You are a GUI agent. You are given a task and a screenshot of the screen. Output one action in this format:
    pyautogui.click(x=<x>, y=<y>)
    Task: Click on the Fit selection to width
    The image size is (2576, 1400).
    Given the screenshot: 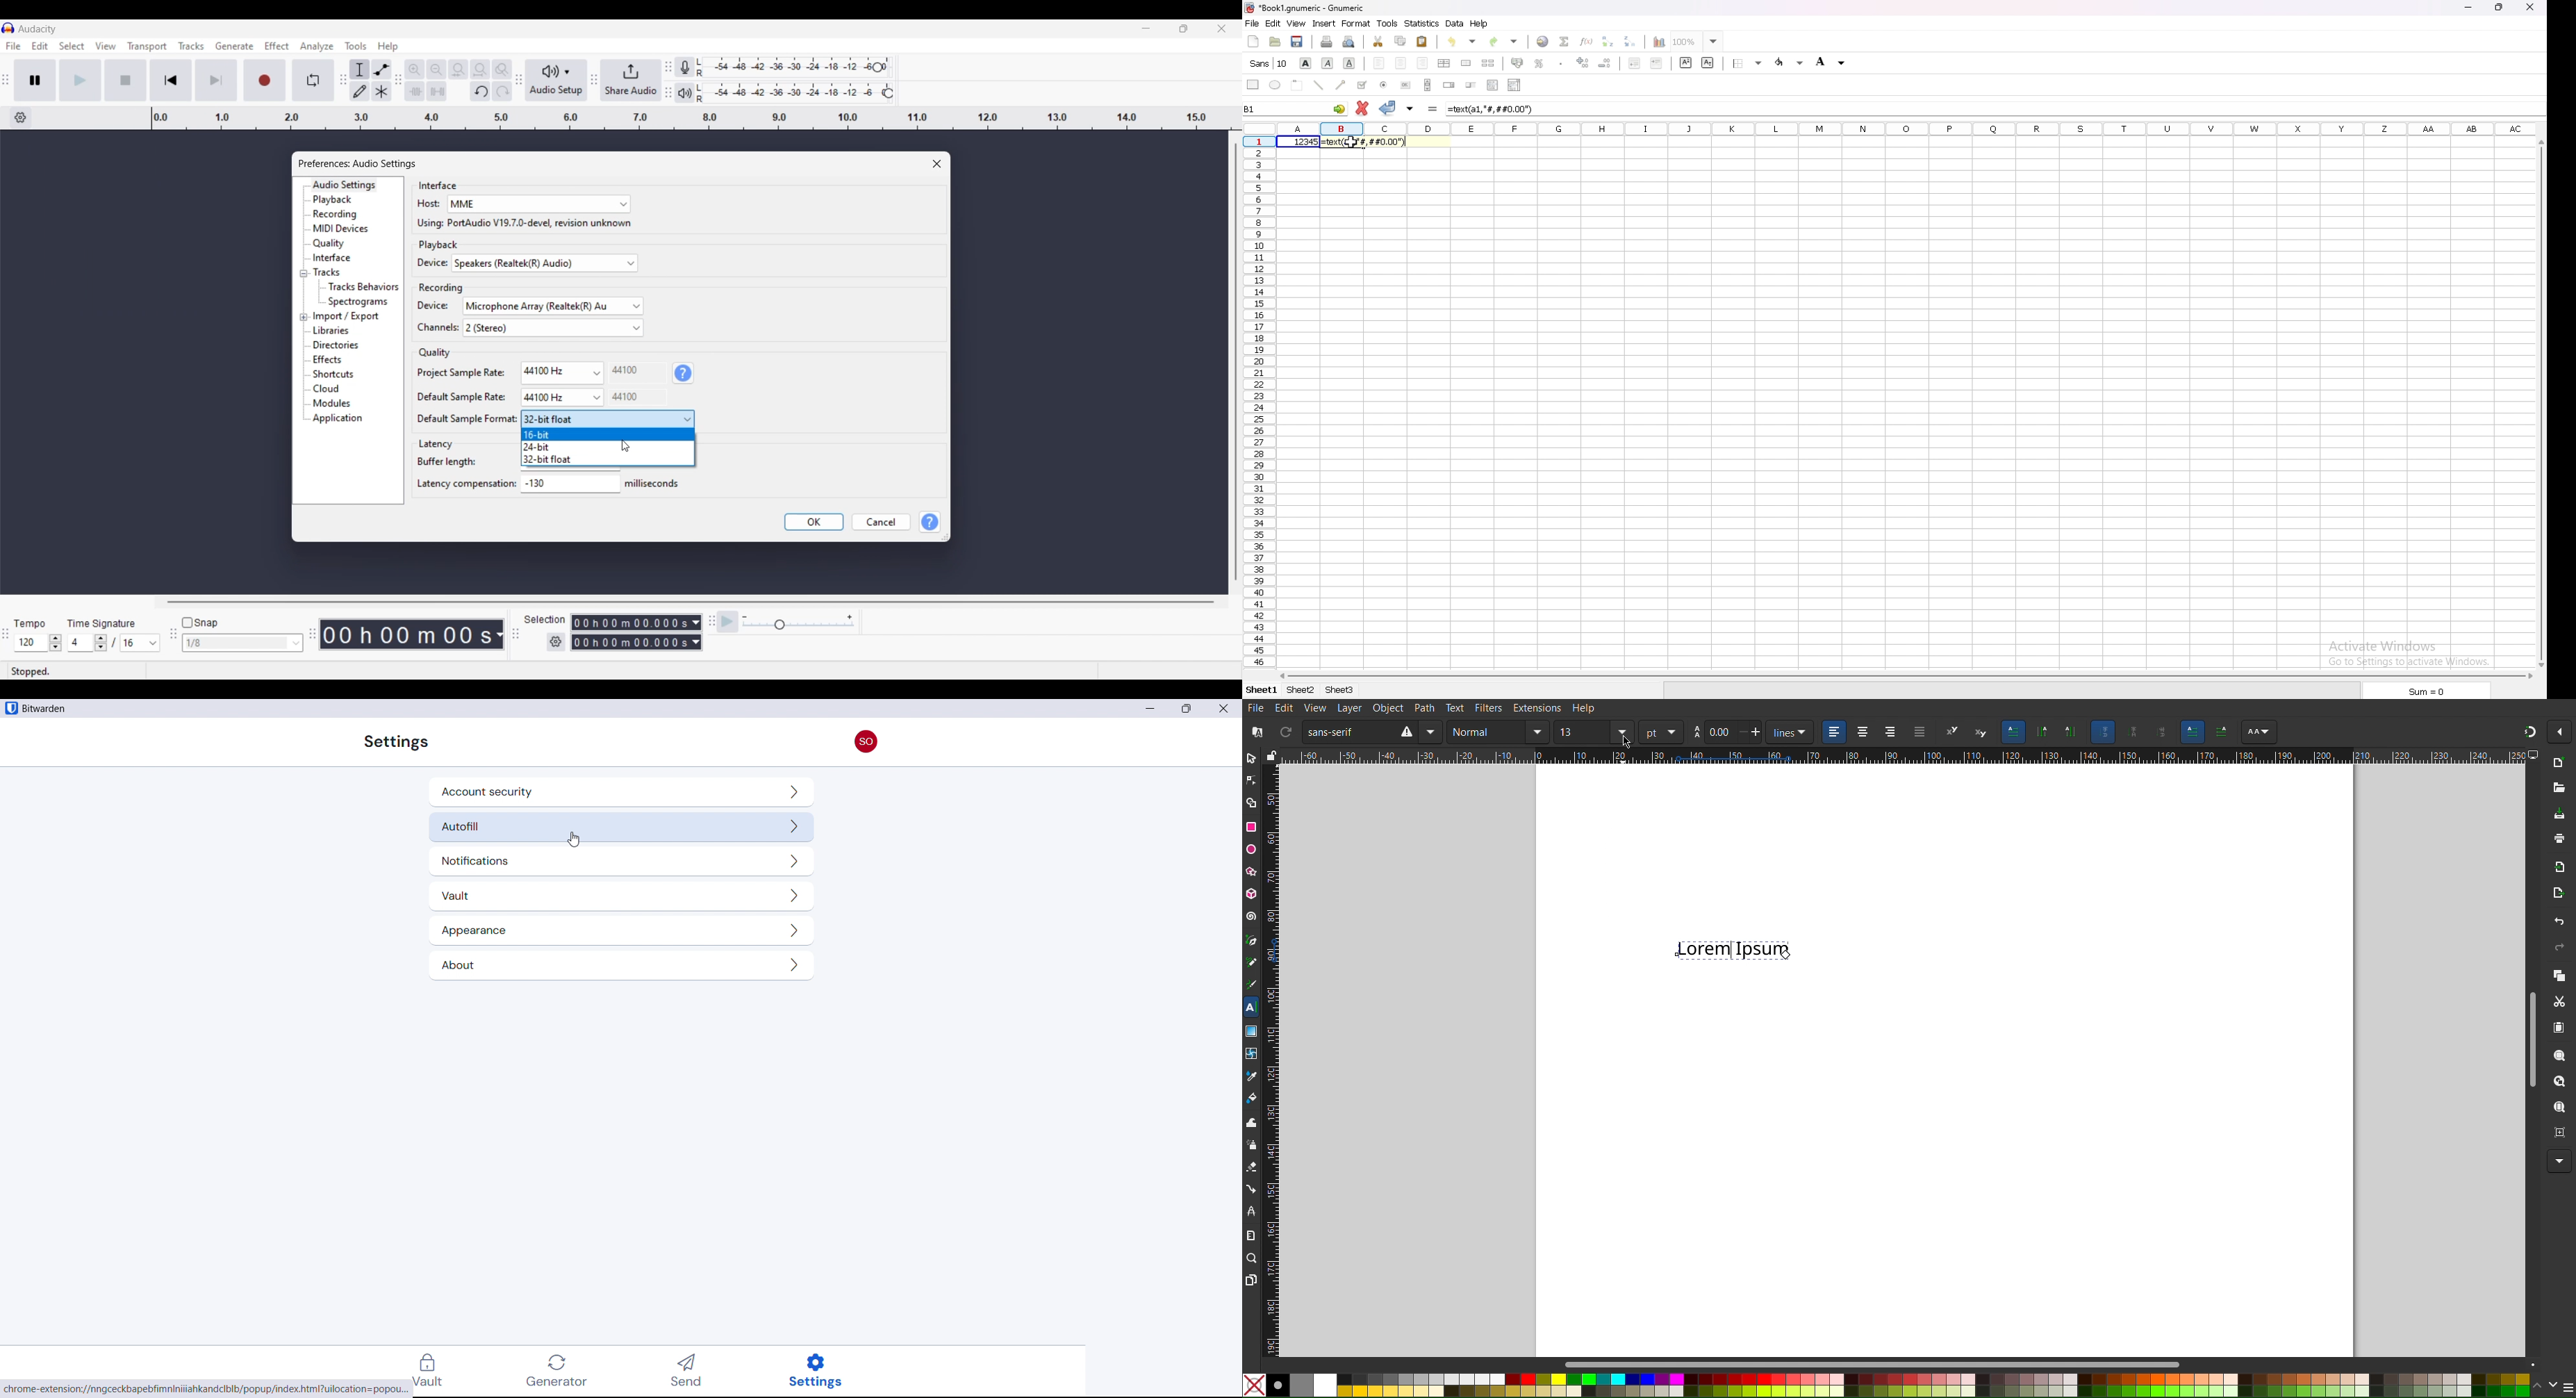 What is the action you would take?
    pyautogui.click(x=458, y=70)
    